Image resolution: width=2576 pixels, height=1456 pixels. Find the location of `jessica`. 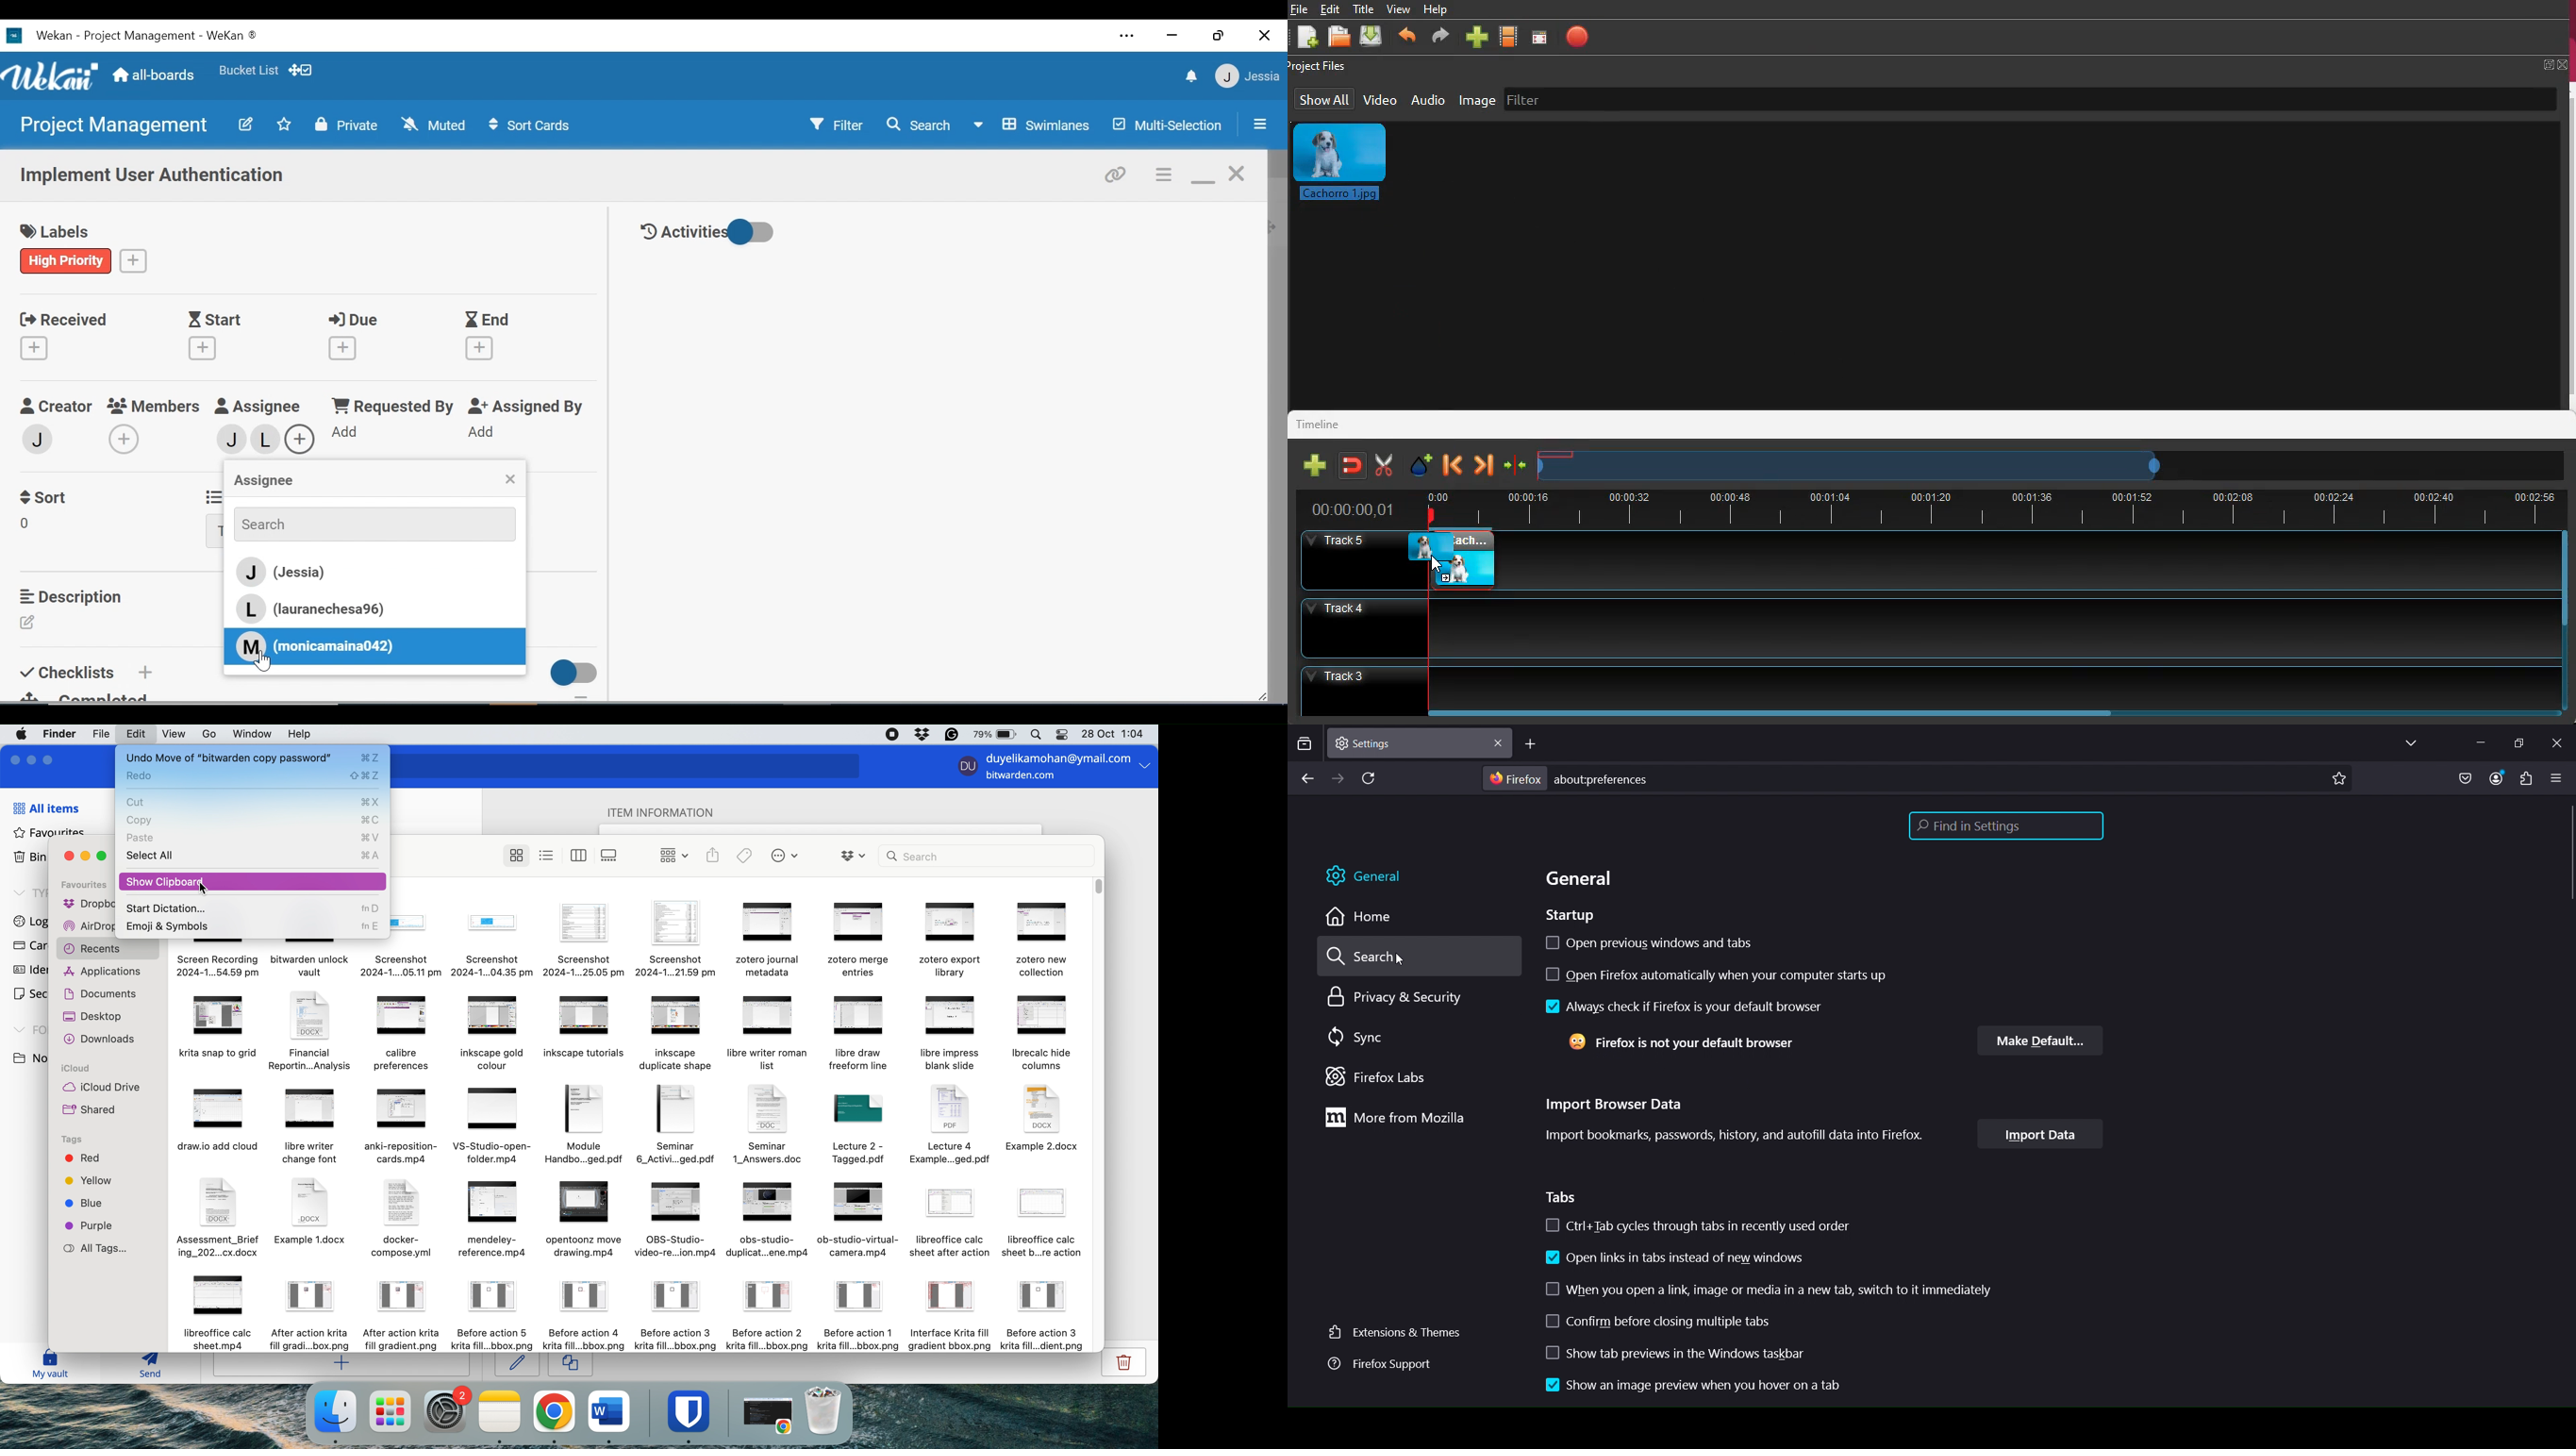

jessica is located at coordinates (1246, 76).